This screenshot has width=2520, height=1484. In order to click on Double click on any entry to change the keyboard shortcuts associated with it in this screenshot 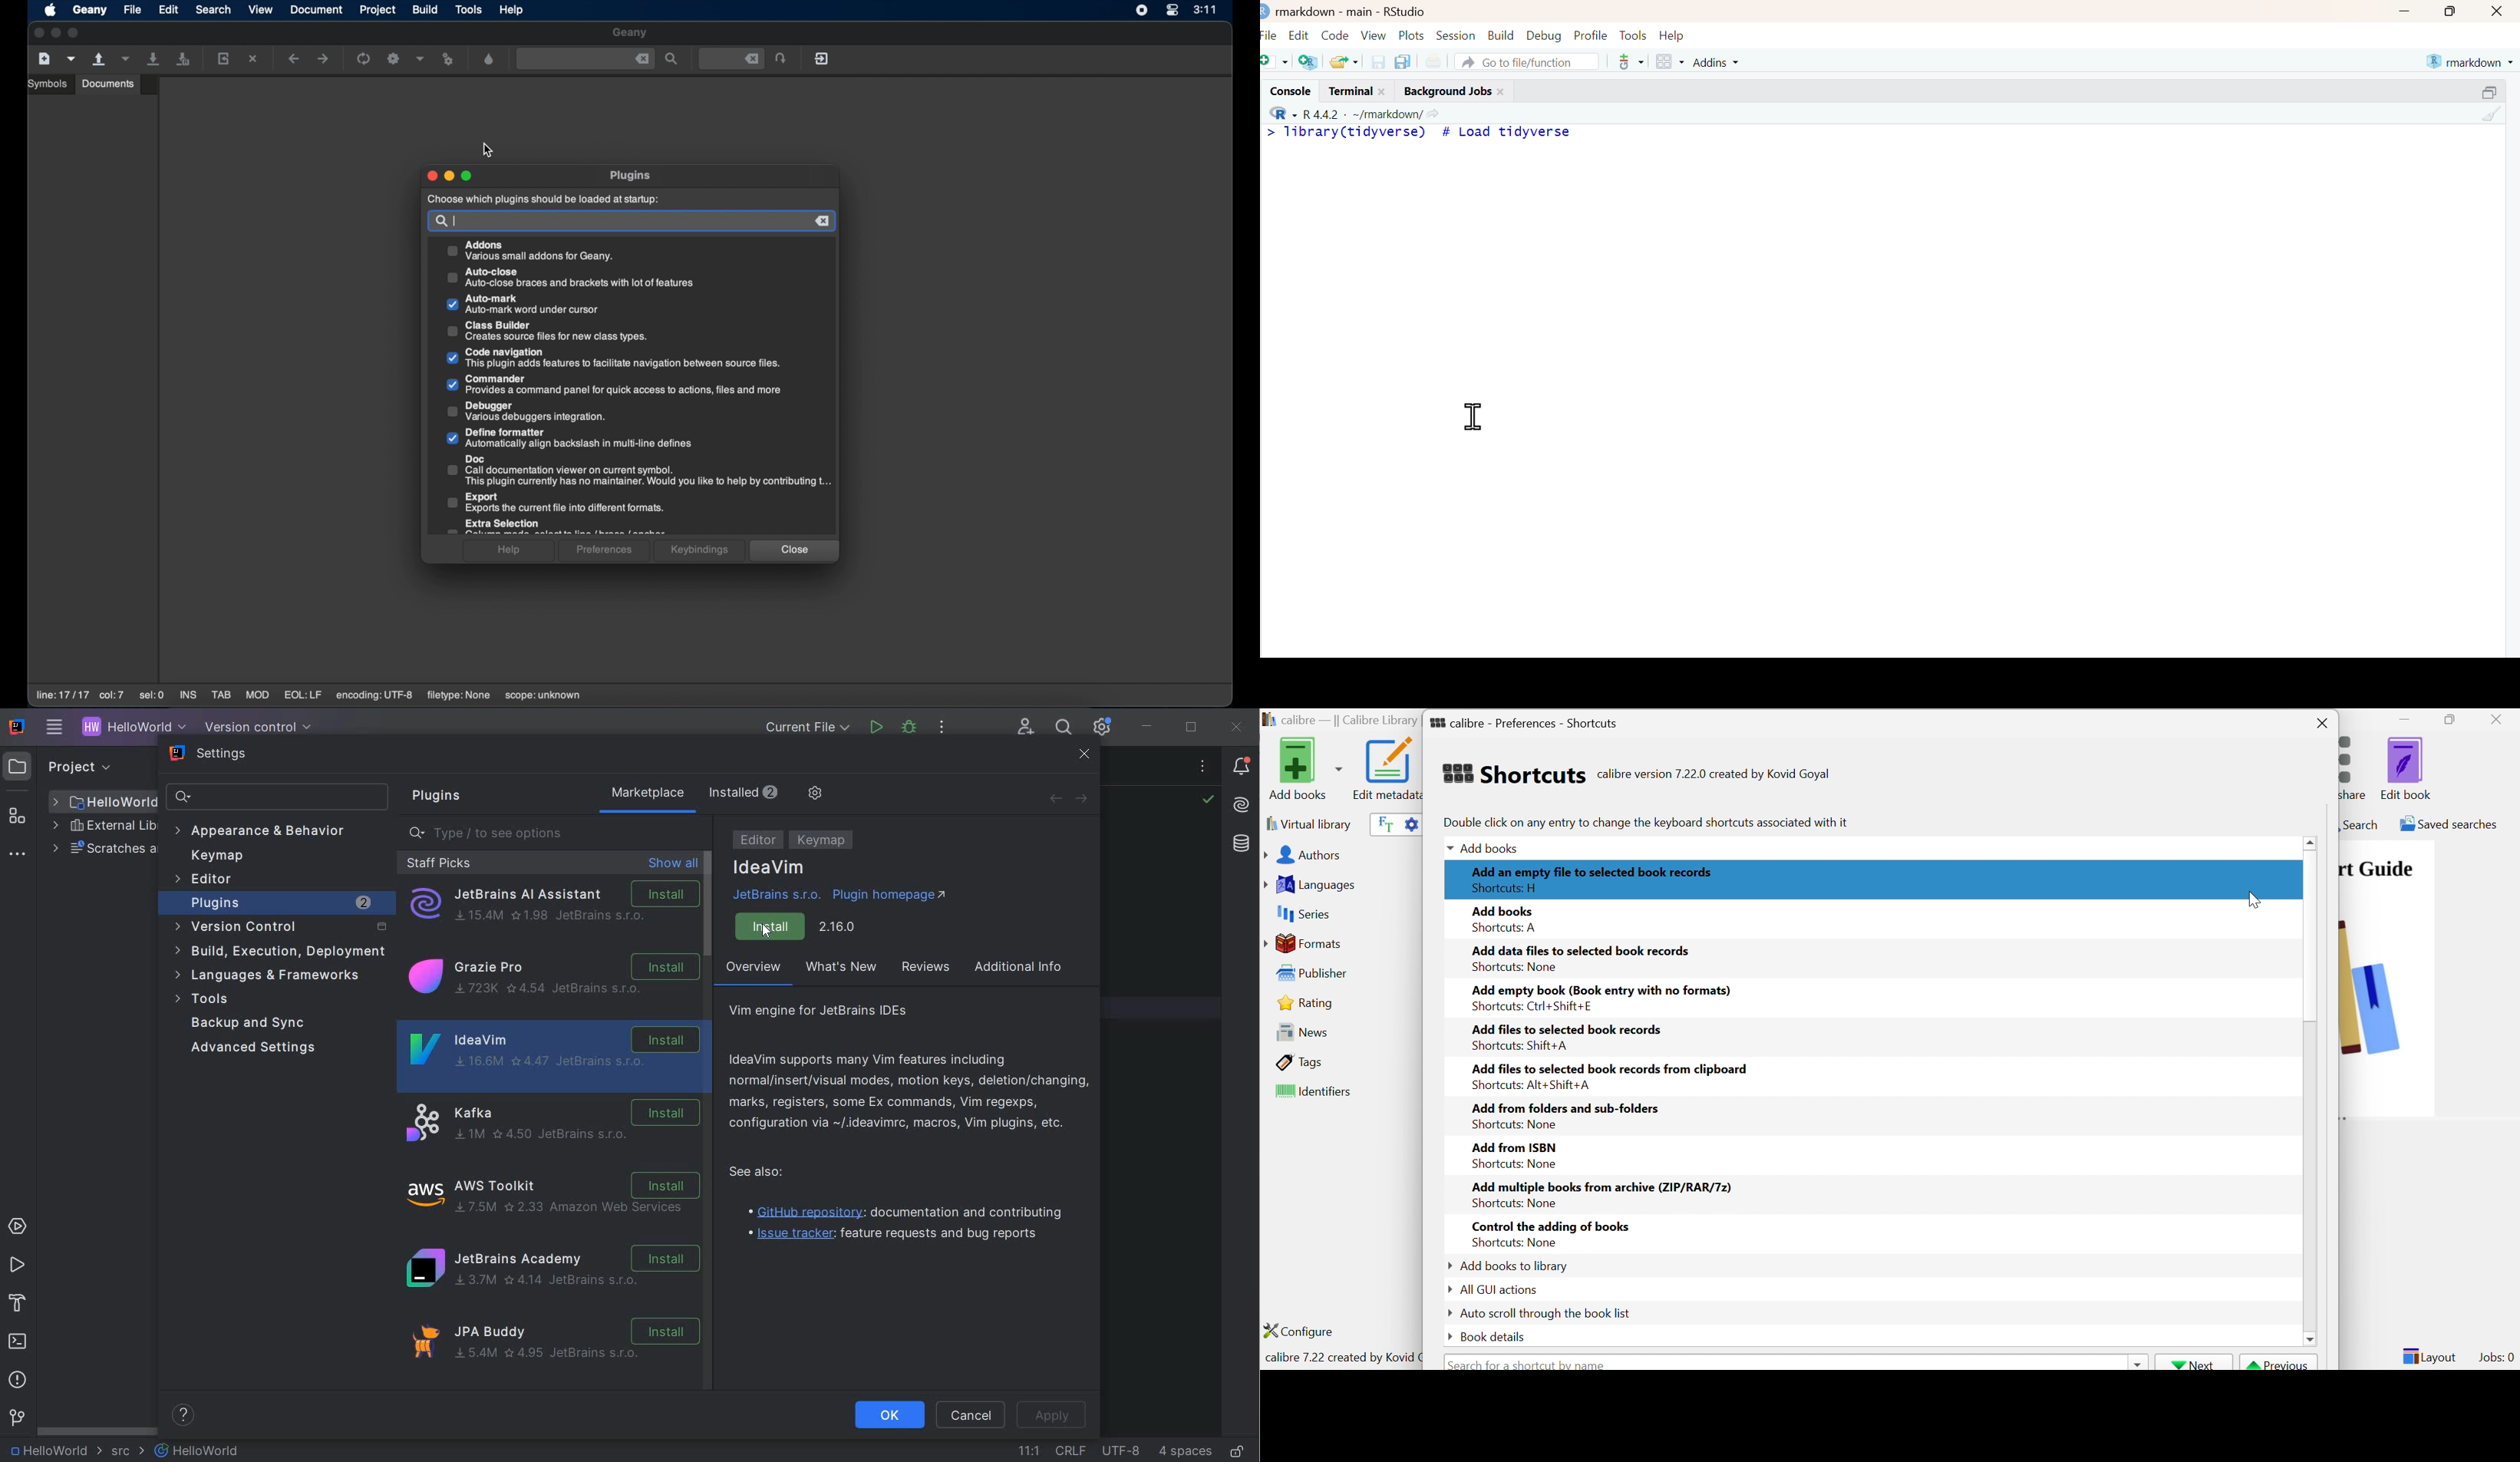, I will do `click(1645, 822)`.